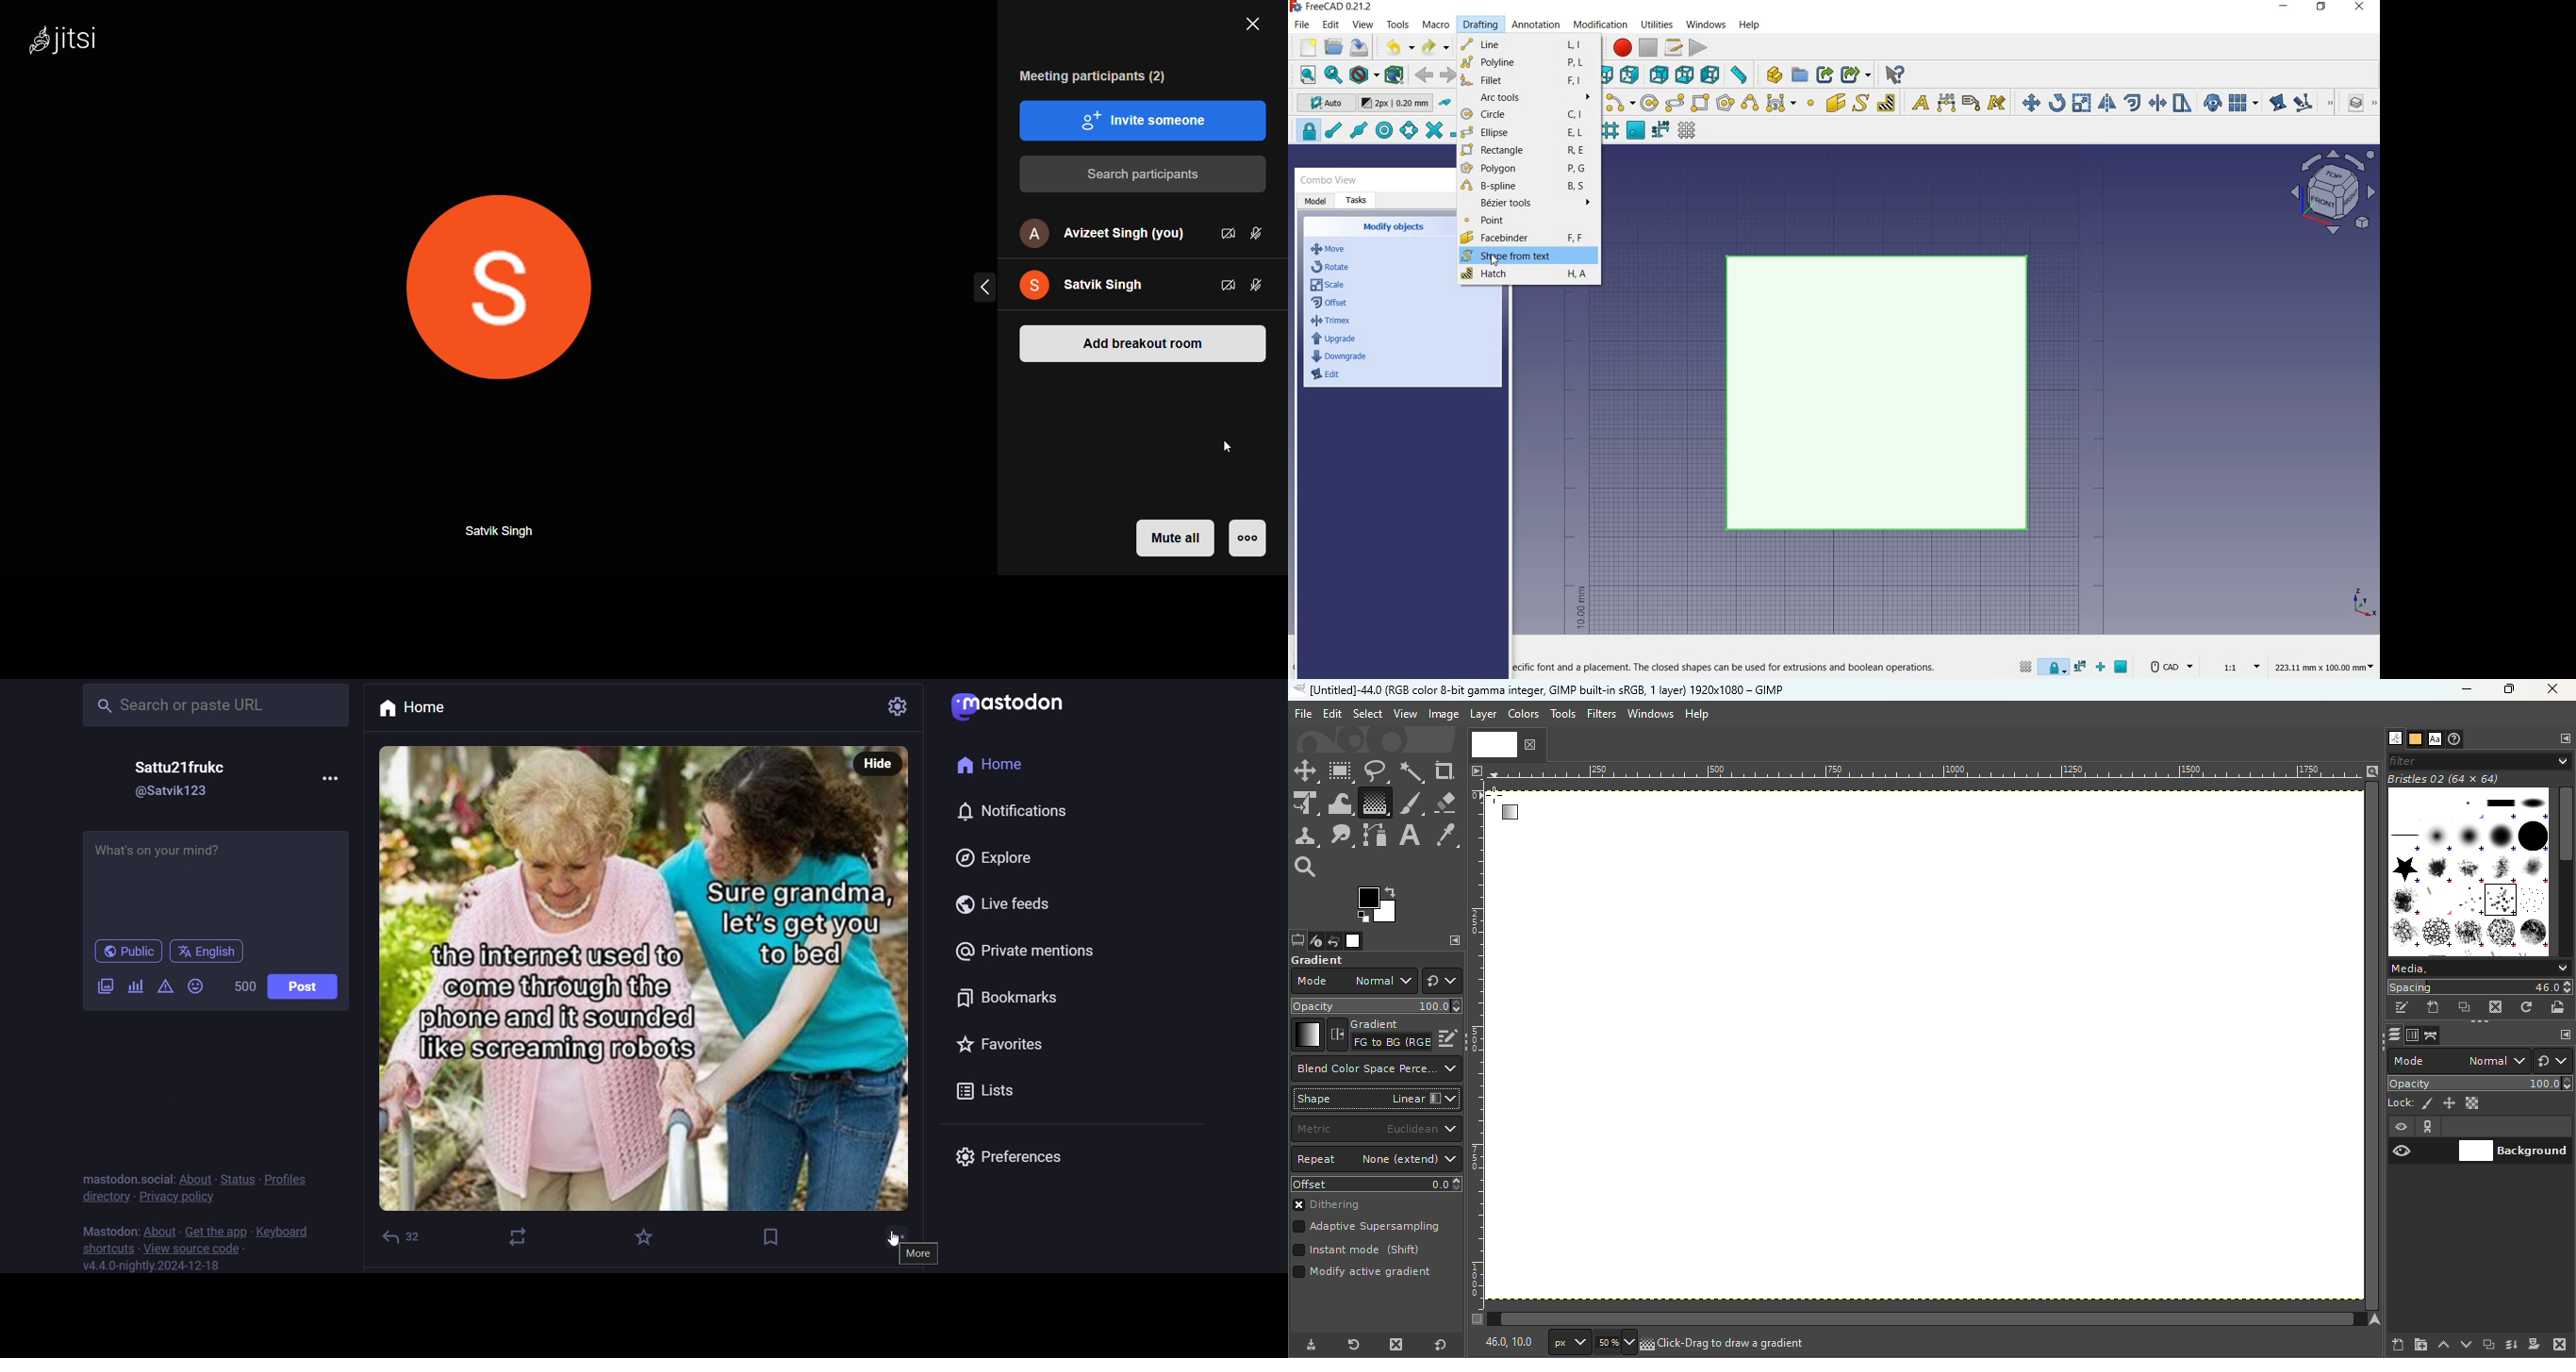  Describe the element at coordinates (1445, 103) in the screenshot. I see `toggle construction mode` at that location.